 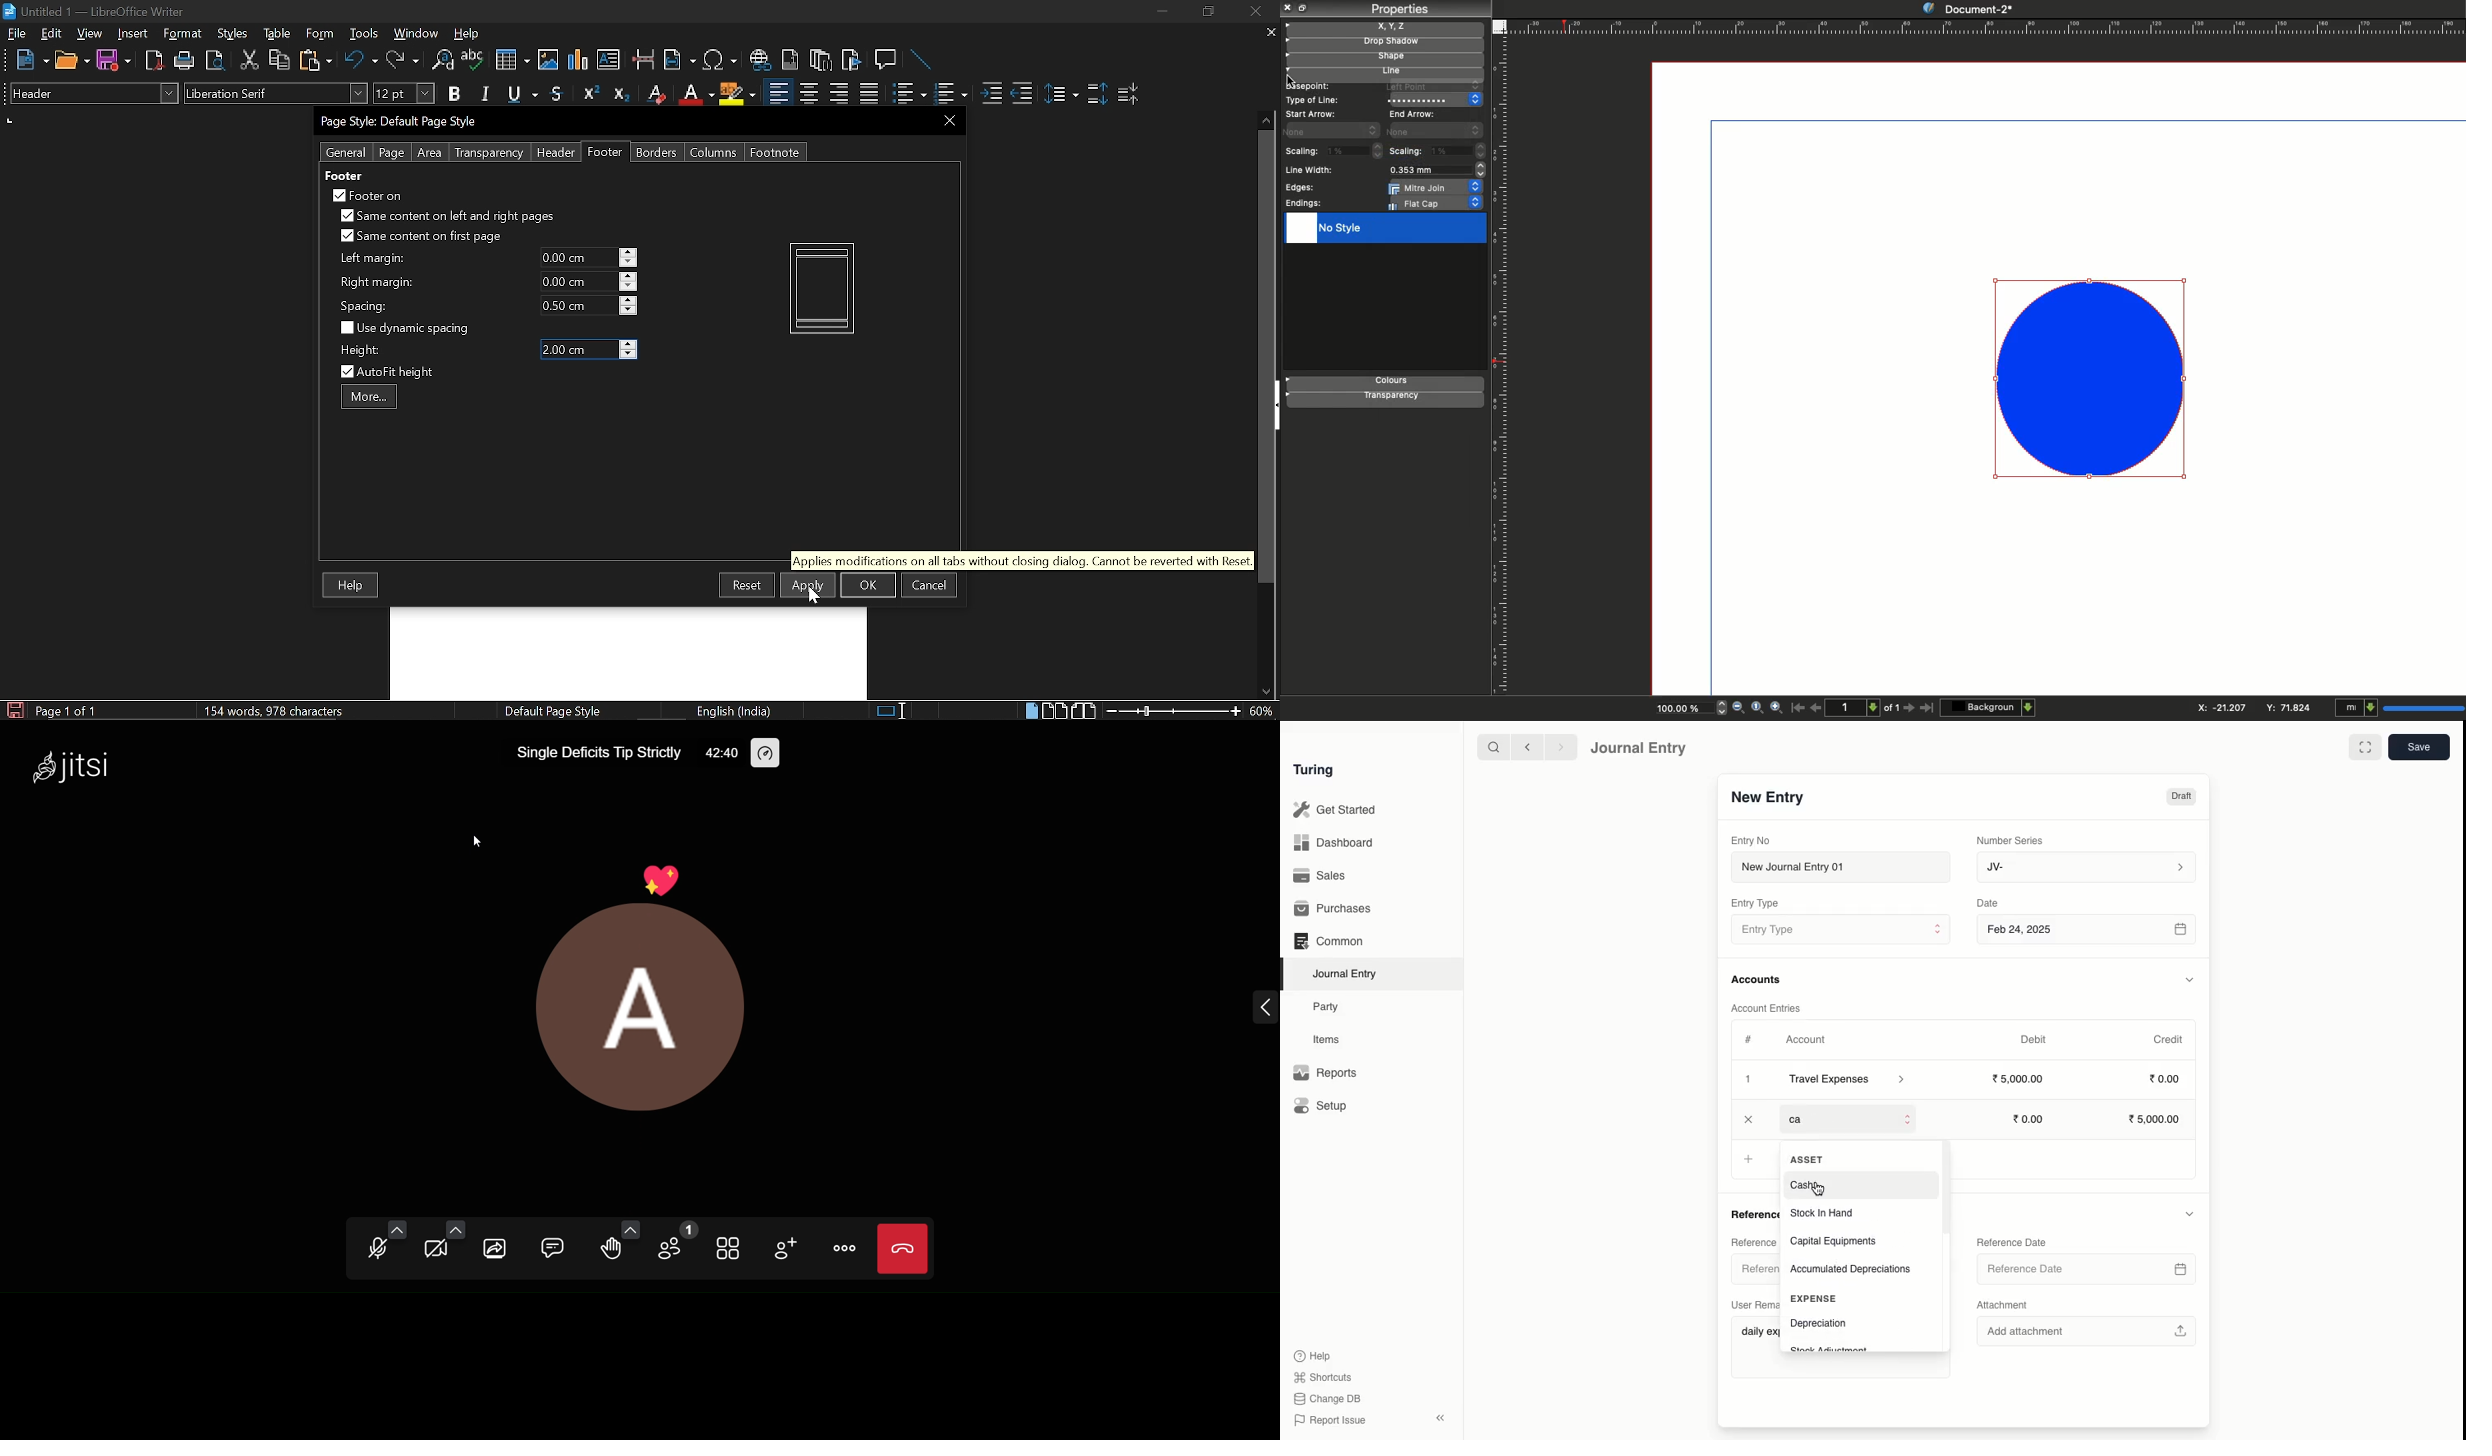 What do you see at coordinates (1327, 1399) in the screenshot?
I see `Change DB` at bounding box center [1327, 1399].